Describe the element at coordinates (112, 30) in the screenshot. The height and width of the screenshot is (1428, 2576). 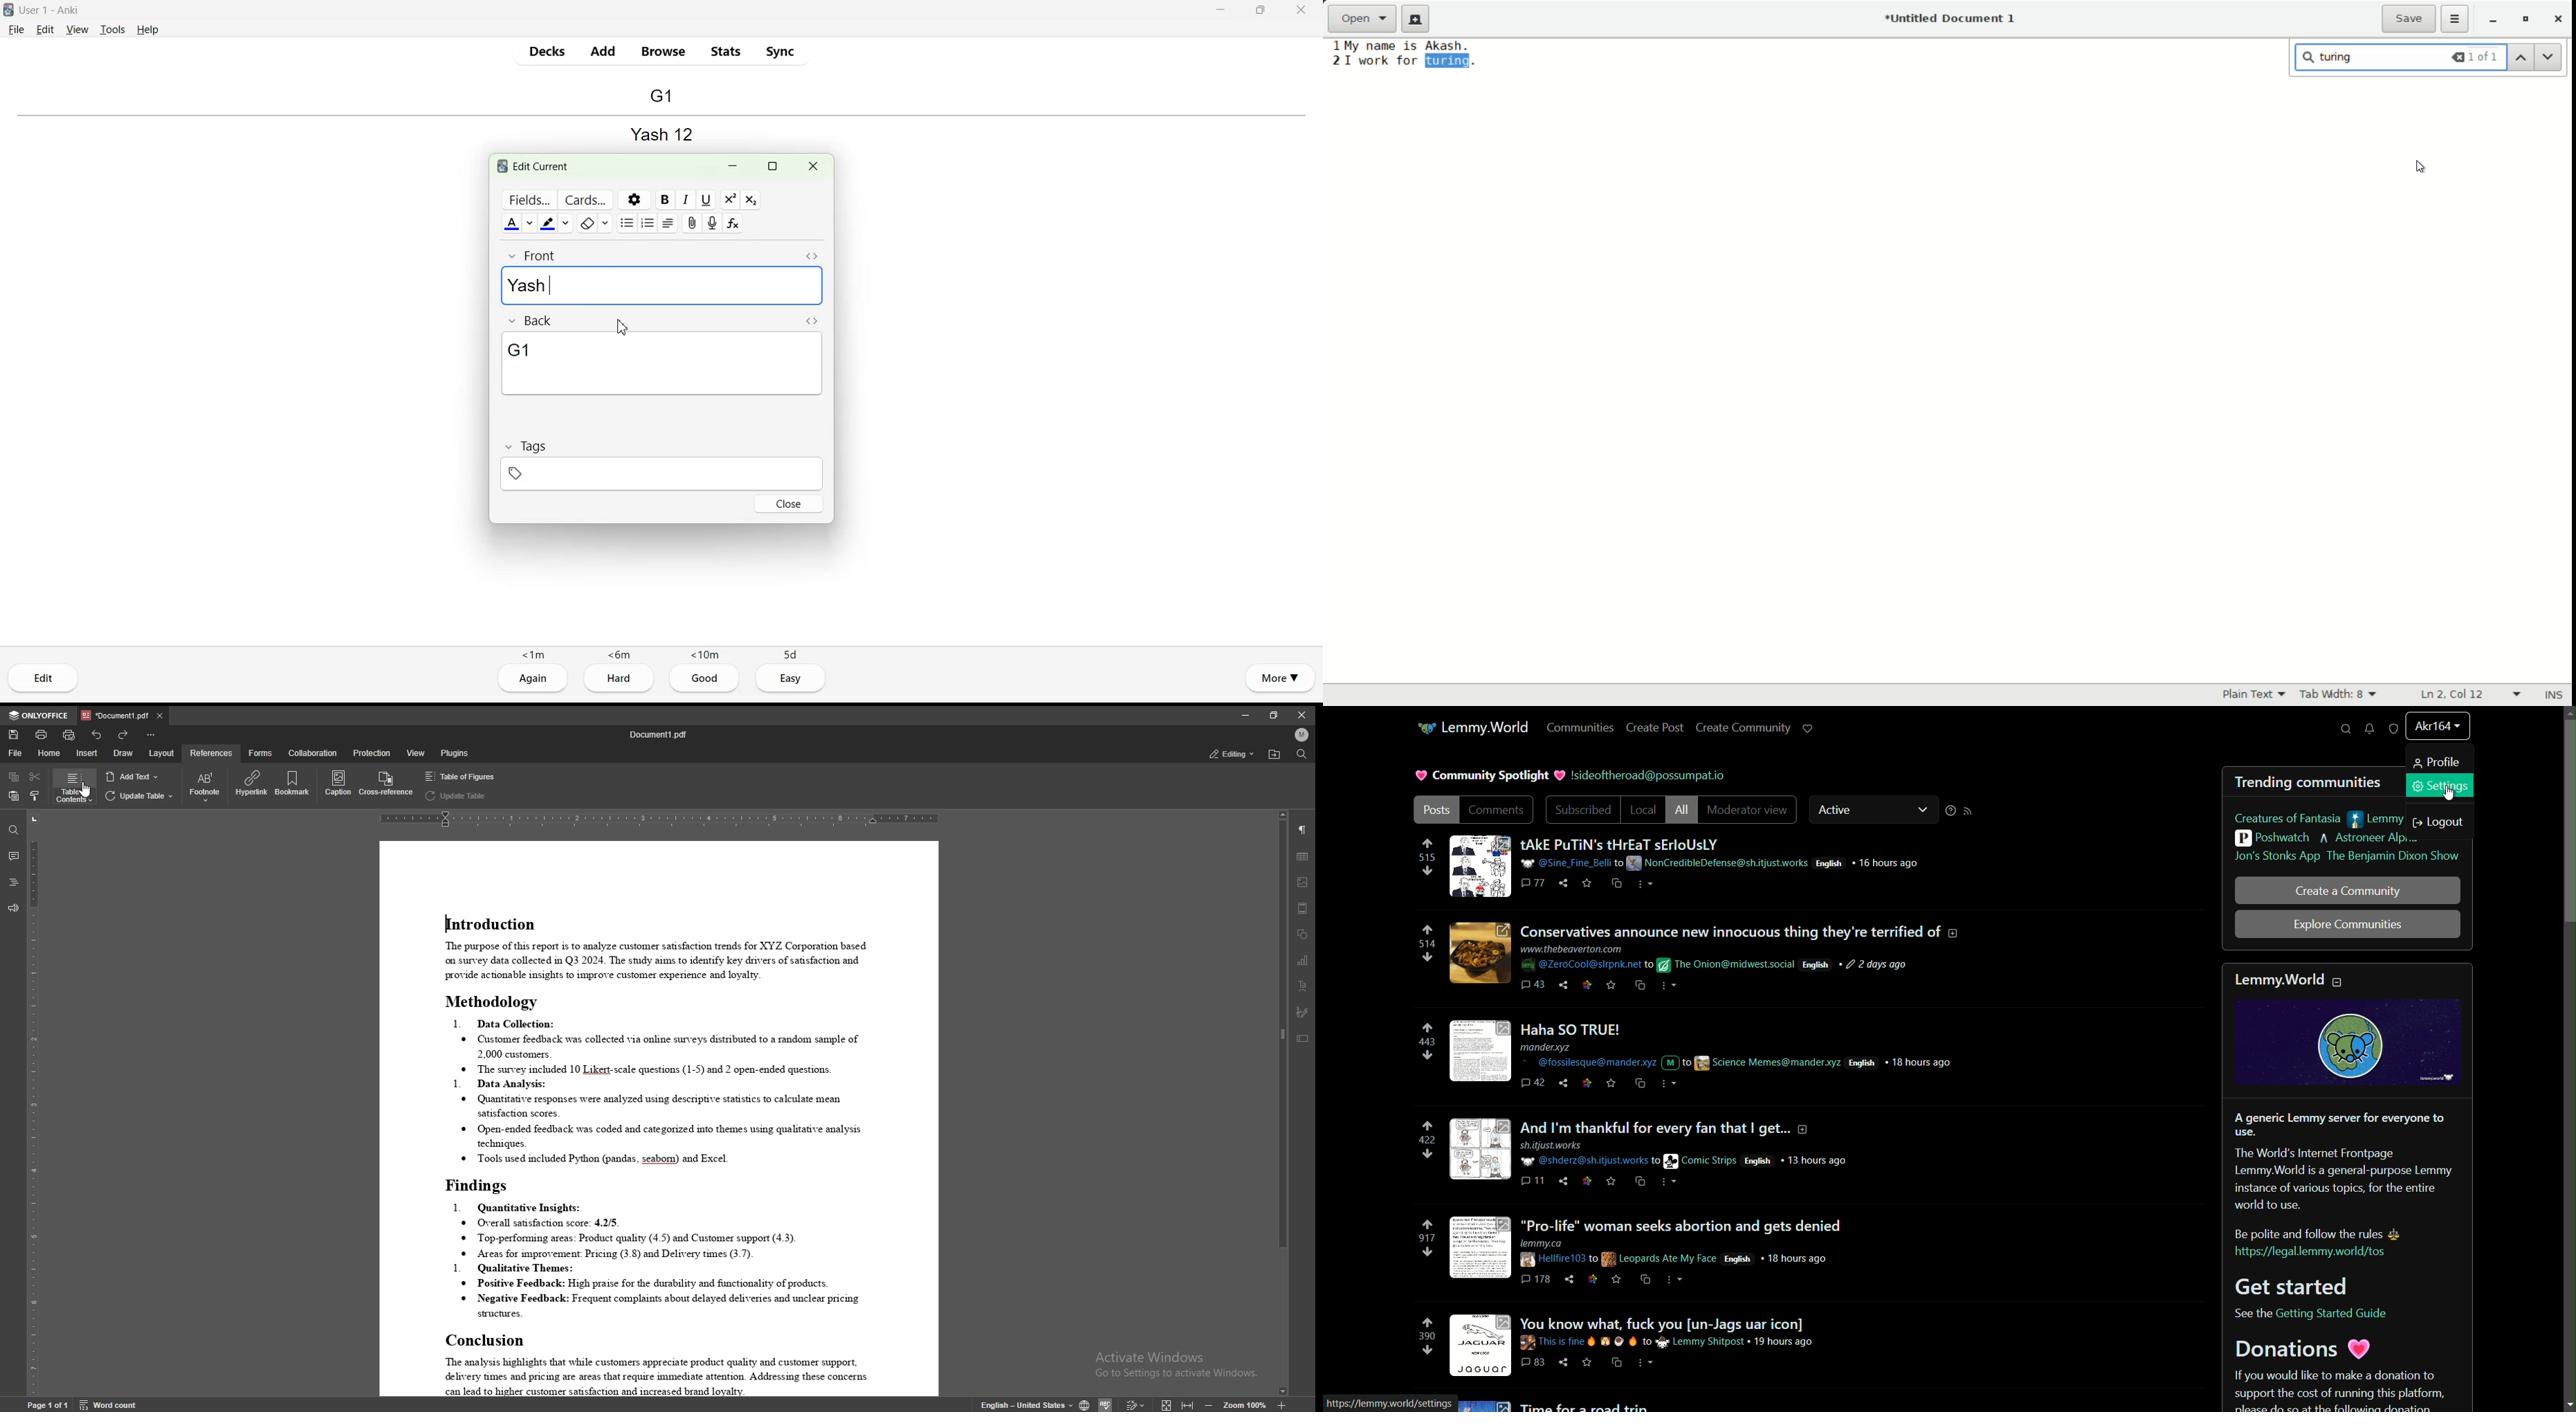
I see `Tools` at that location.